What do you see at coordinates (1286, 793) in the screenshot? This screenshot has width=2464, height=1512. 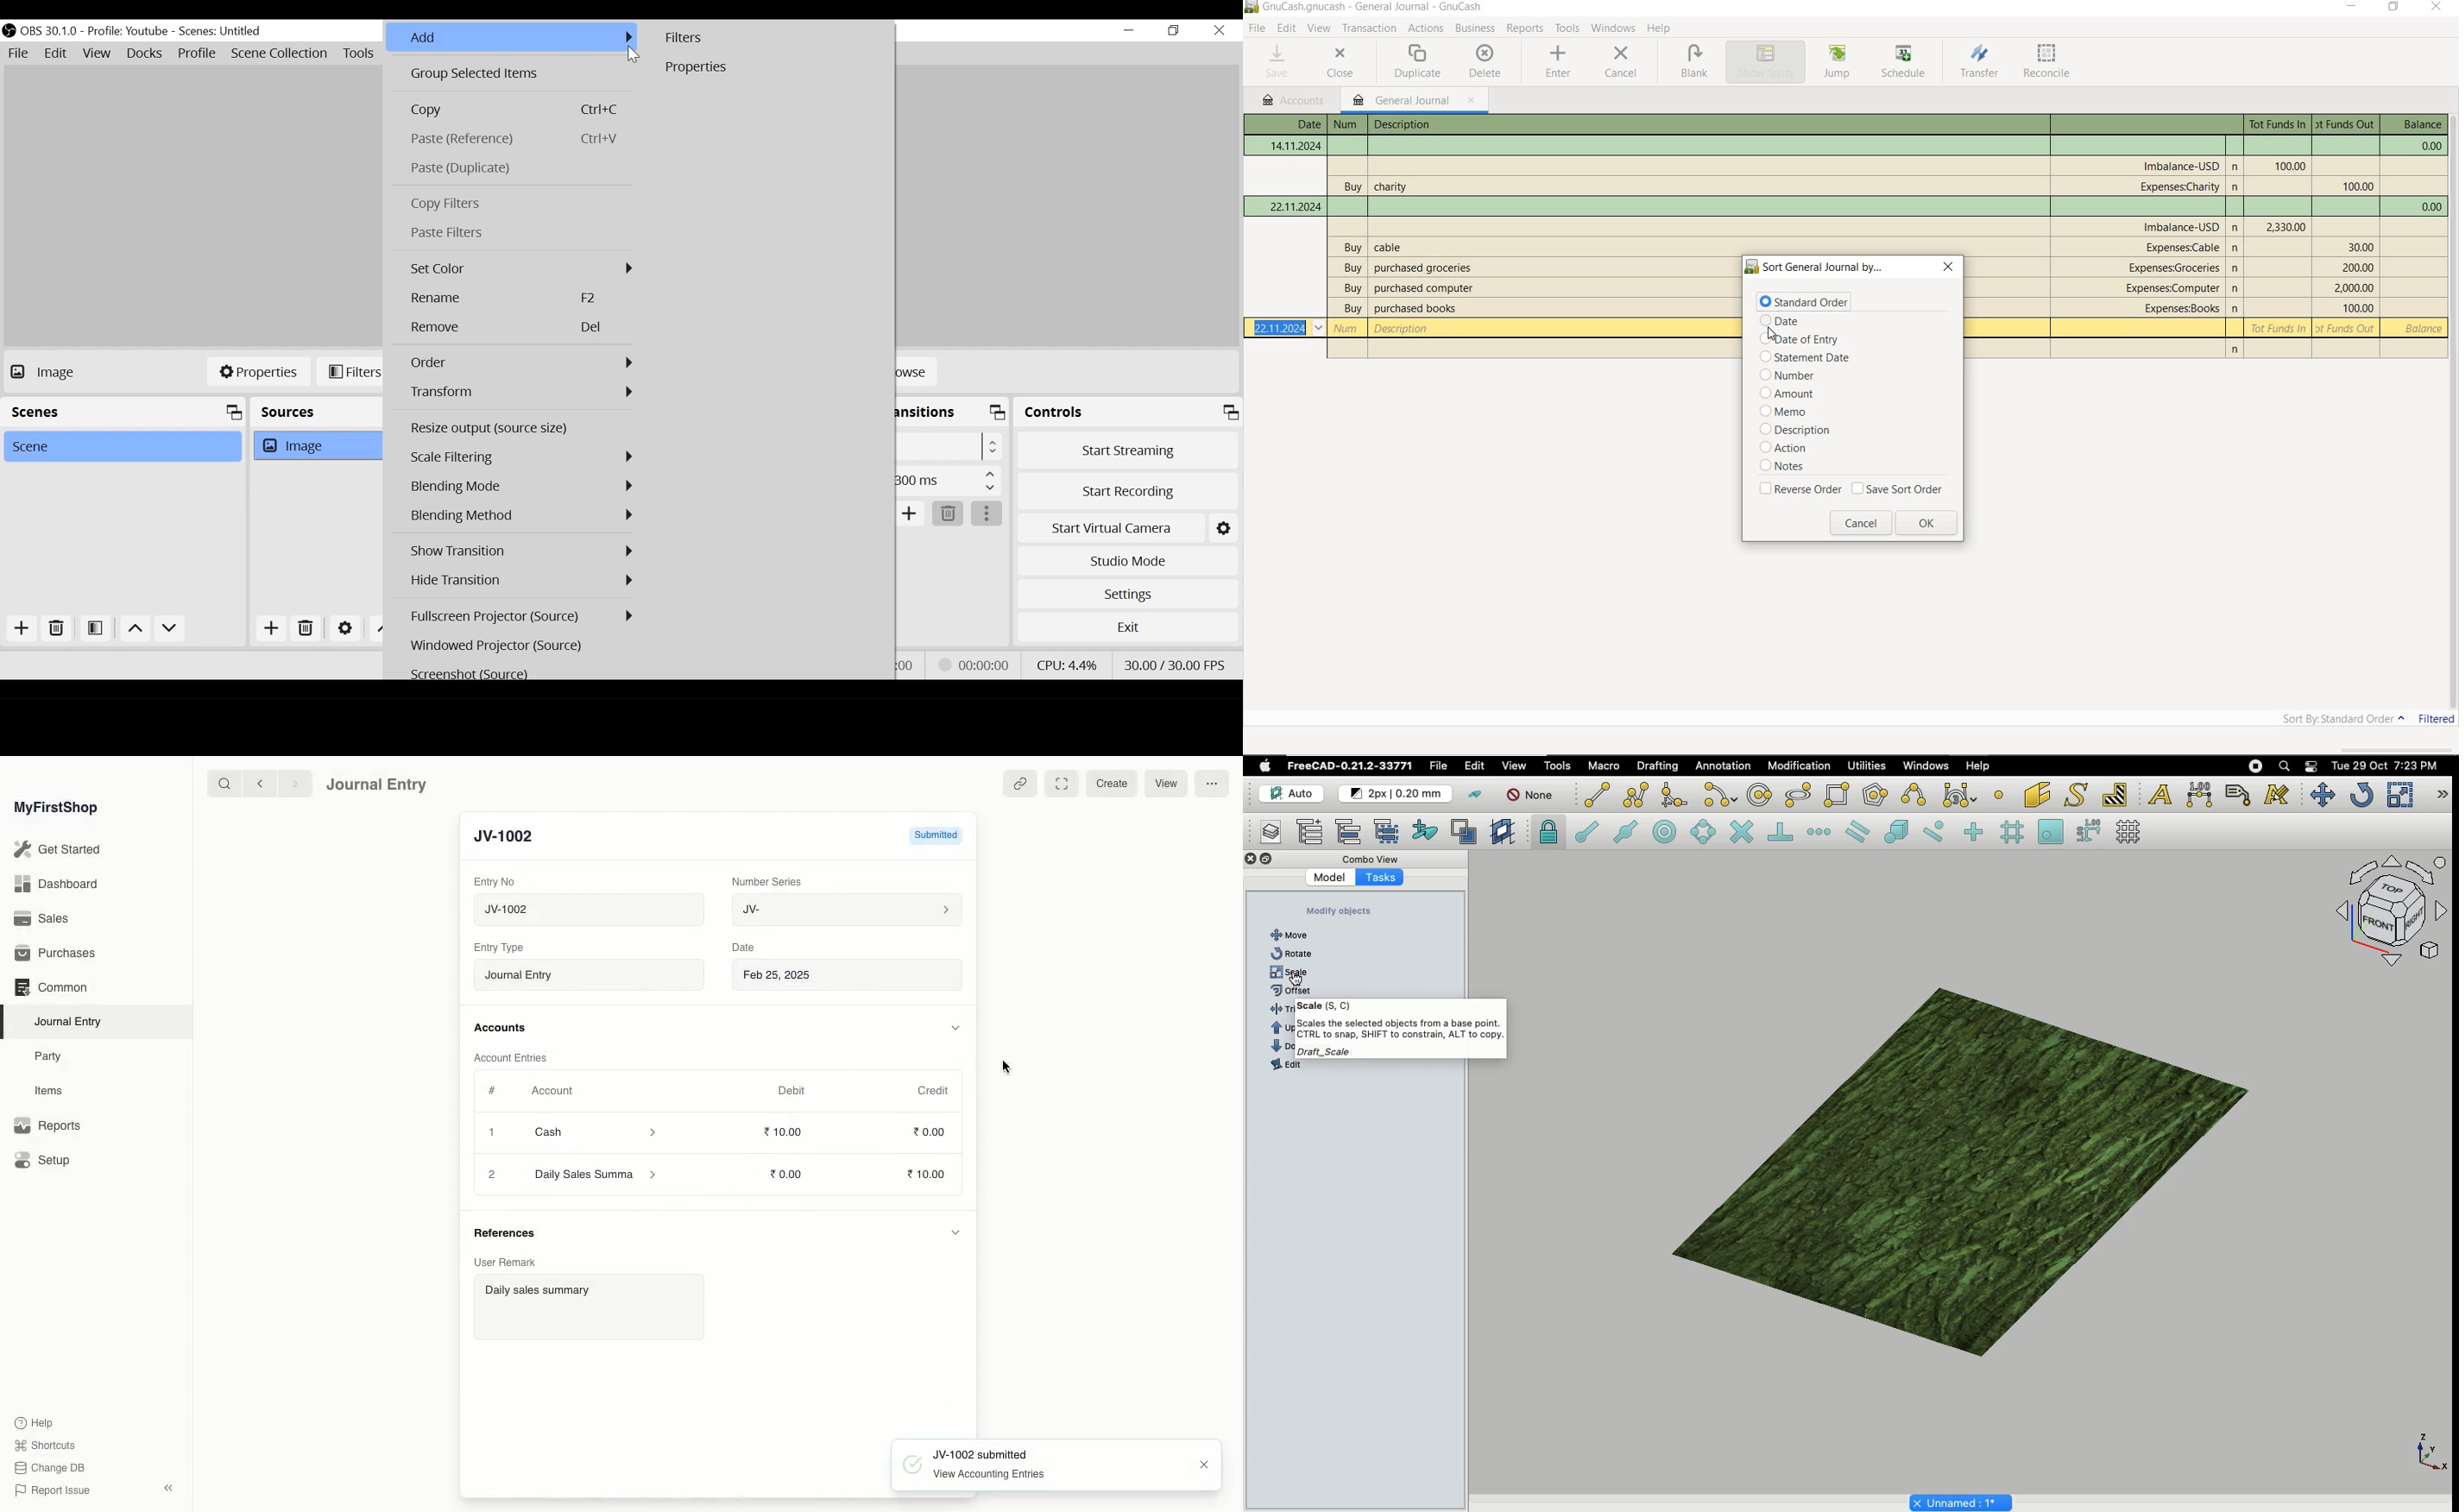 I see `Auto` at bounding box center [1286, 793].